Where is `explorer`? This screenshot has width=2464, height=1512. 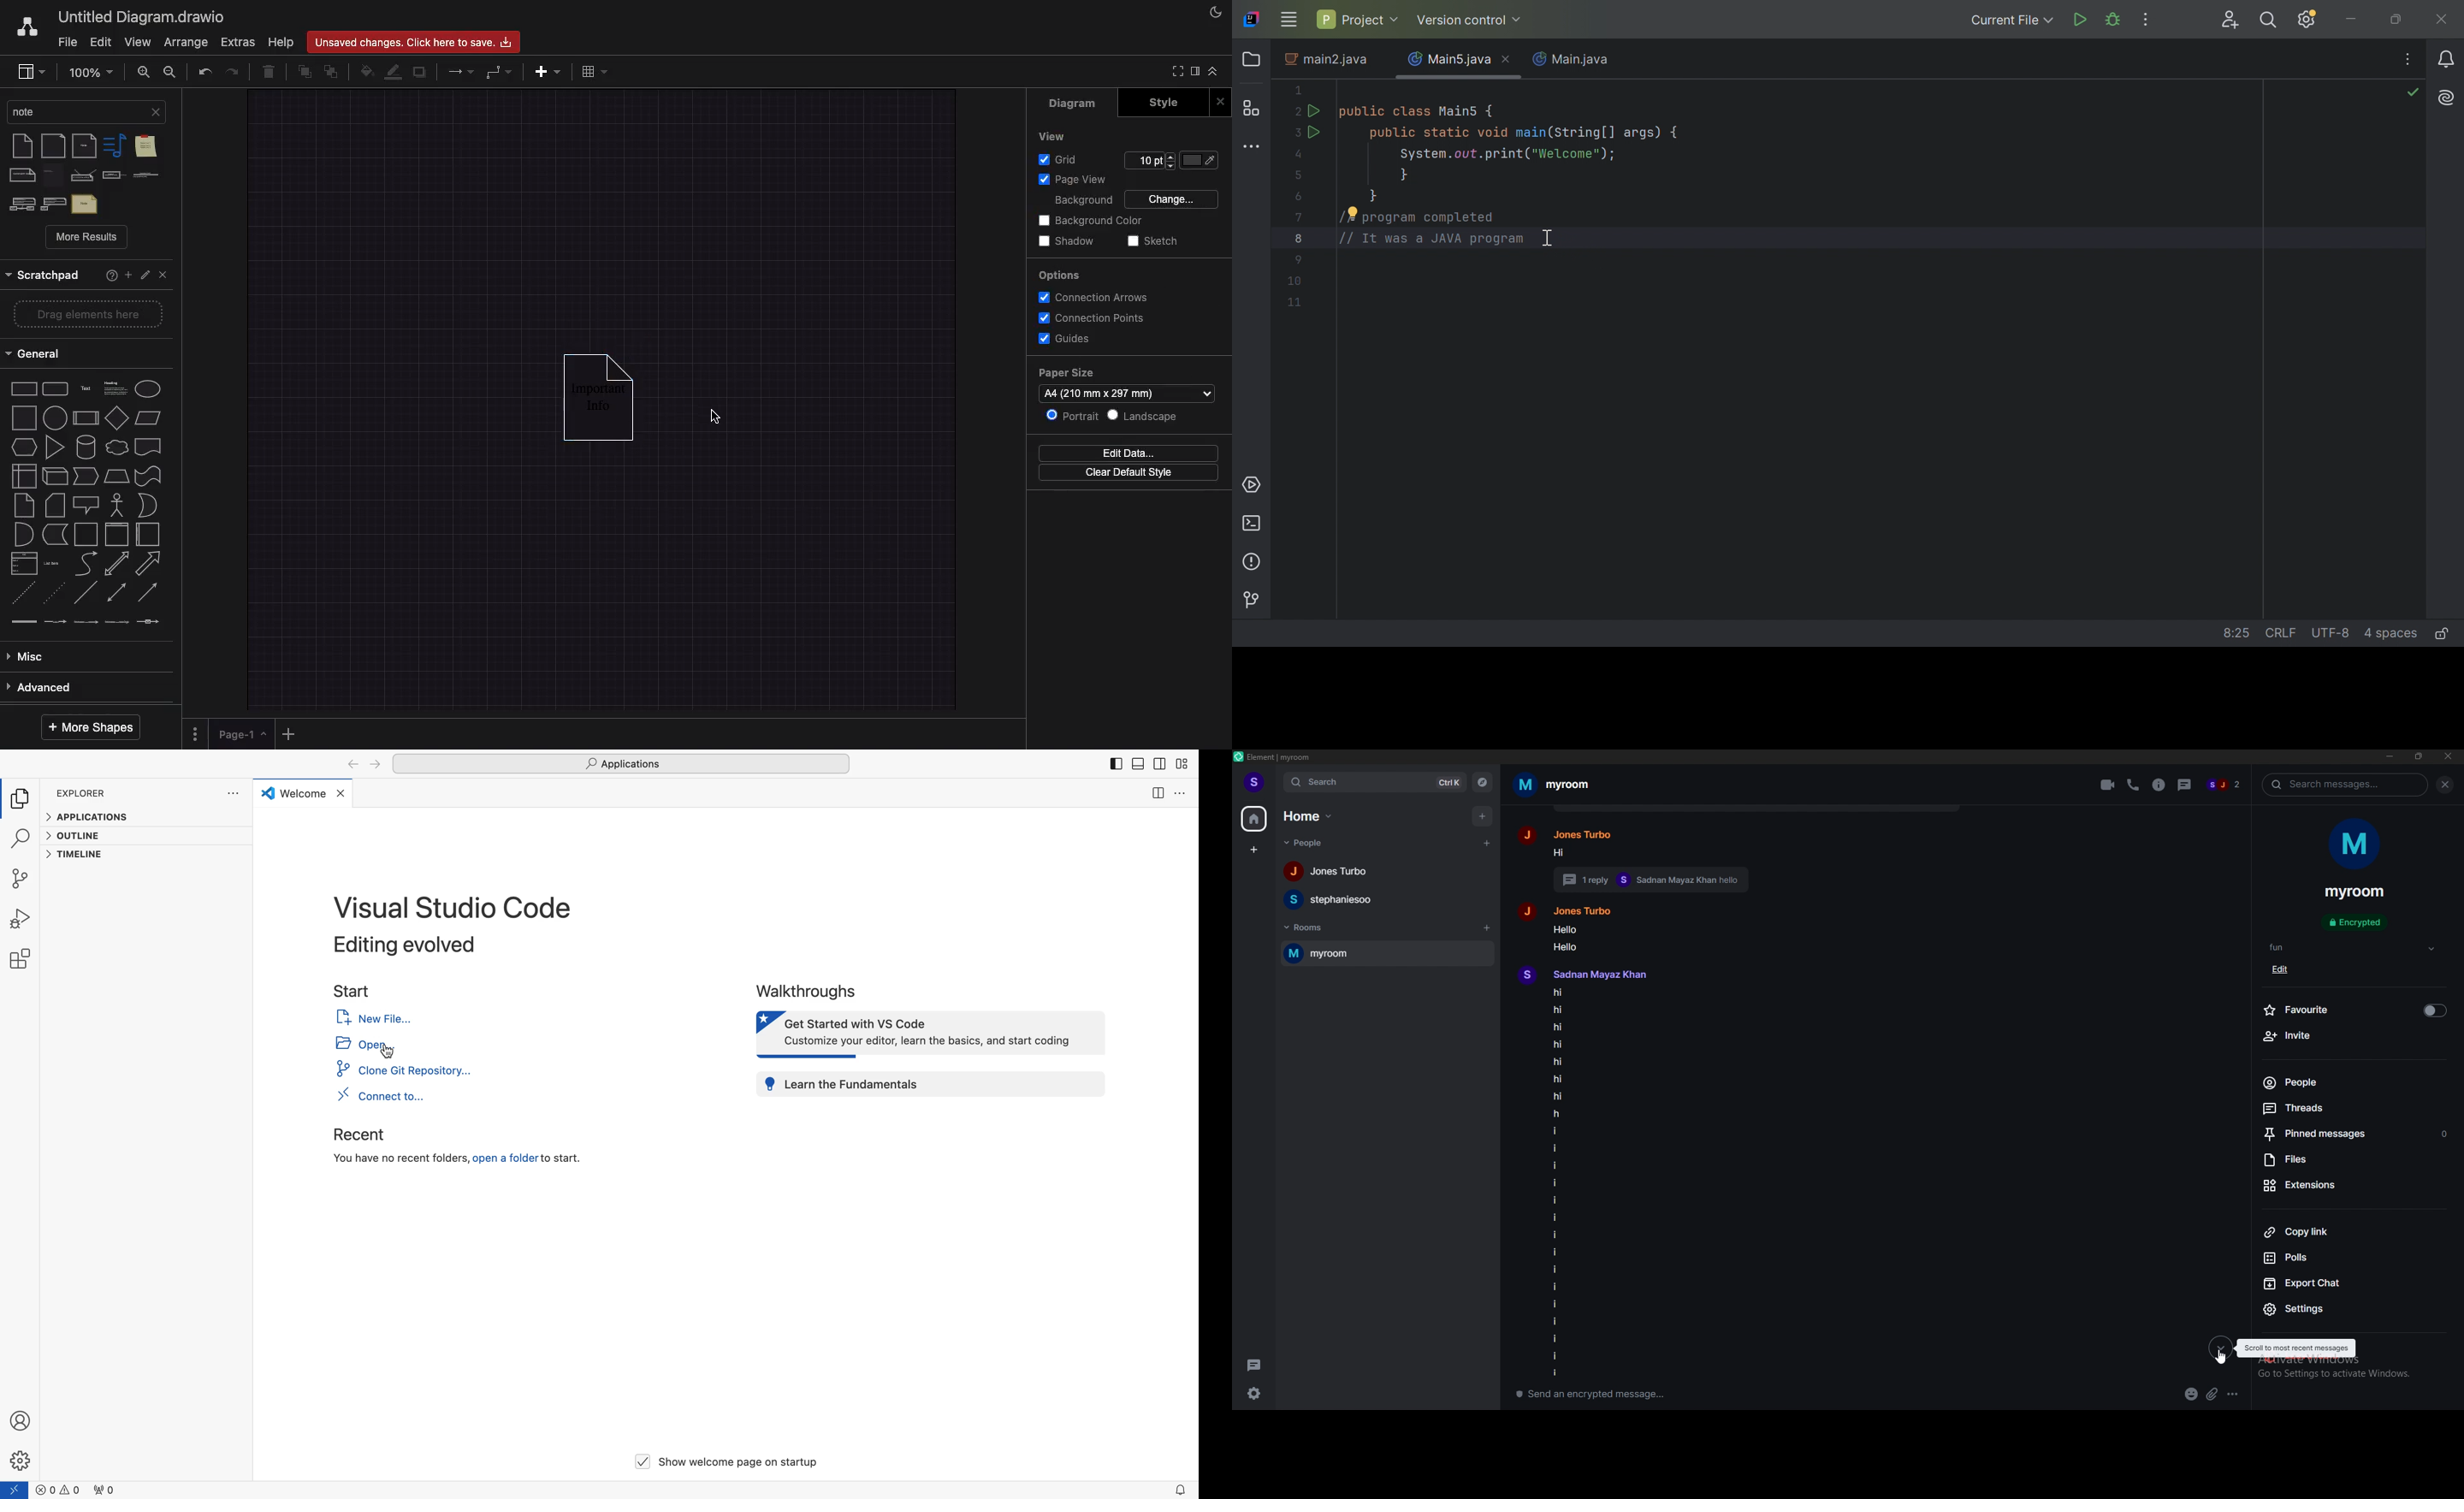 explorer is located at coordinates (23, 799).